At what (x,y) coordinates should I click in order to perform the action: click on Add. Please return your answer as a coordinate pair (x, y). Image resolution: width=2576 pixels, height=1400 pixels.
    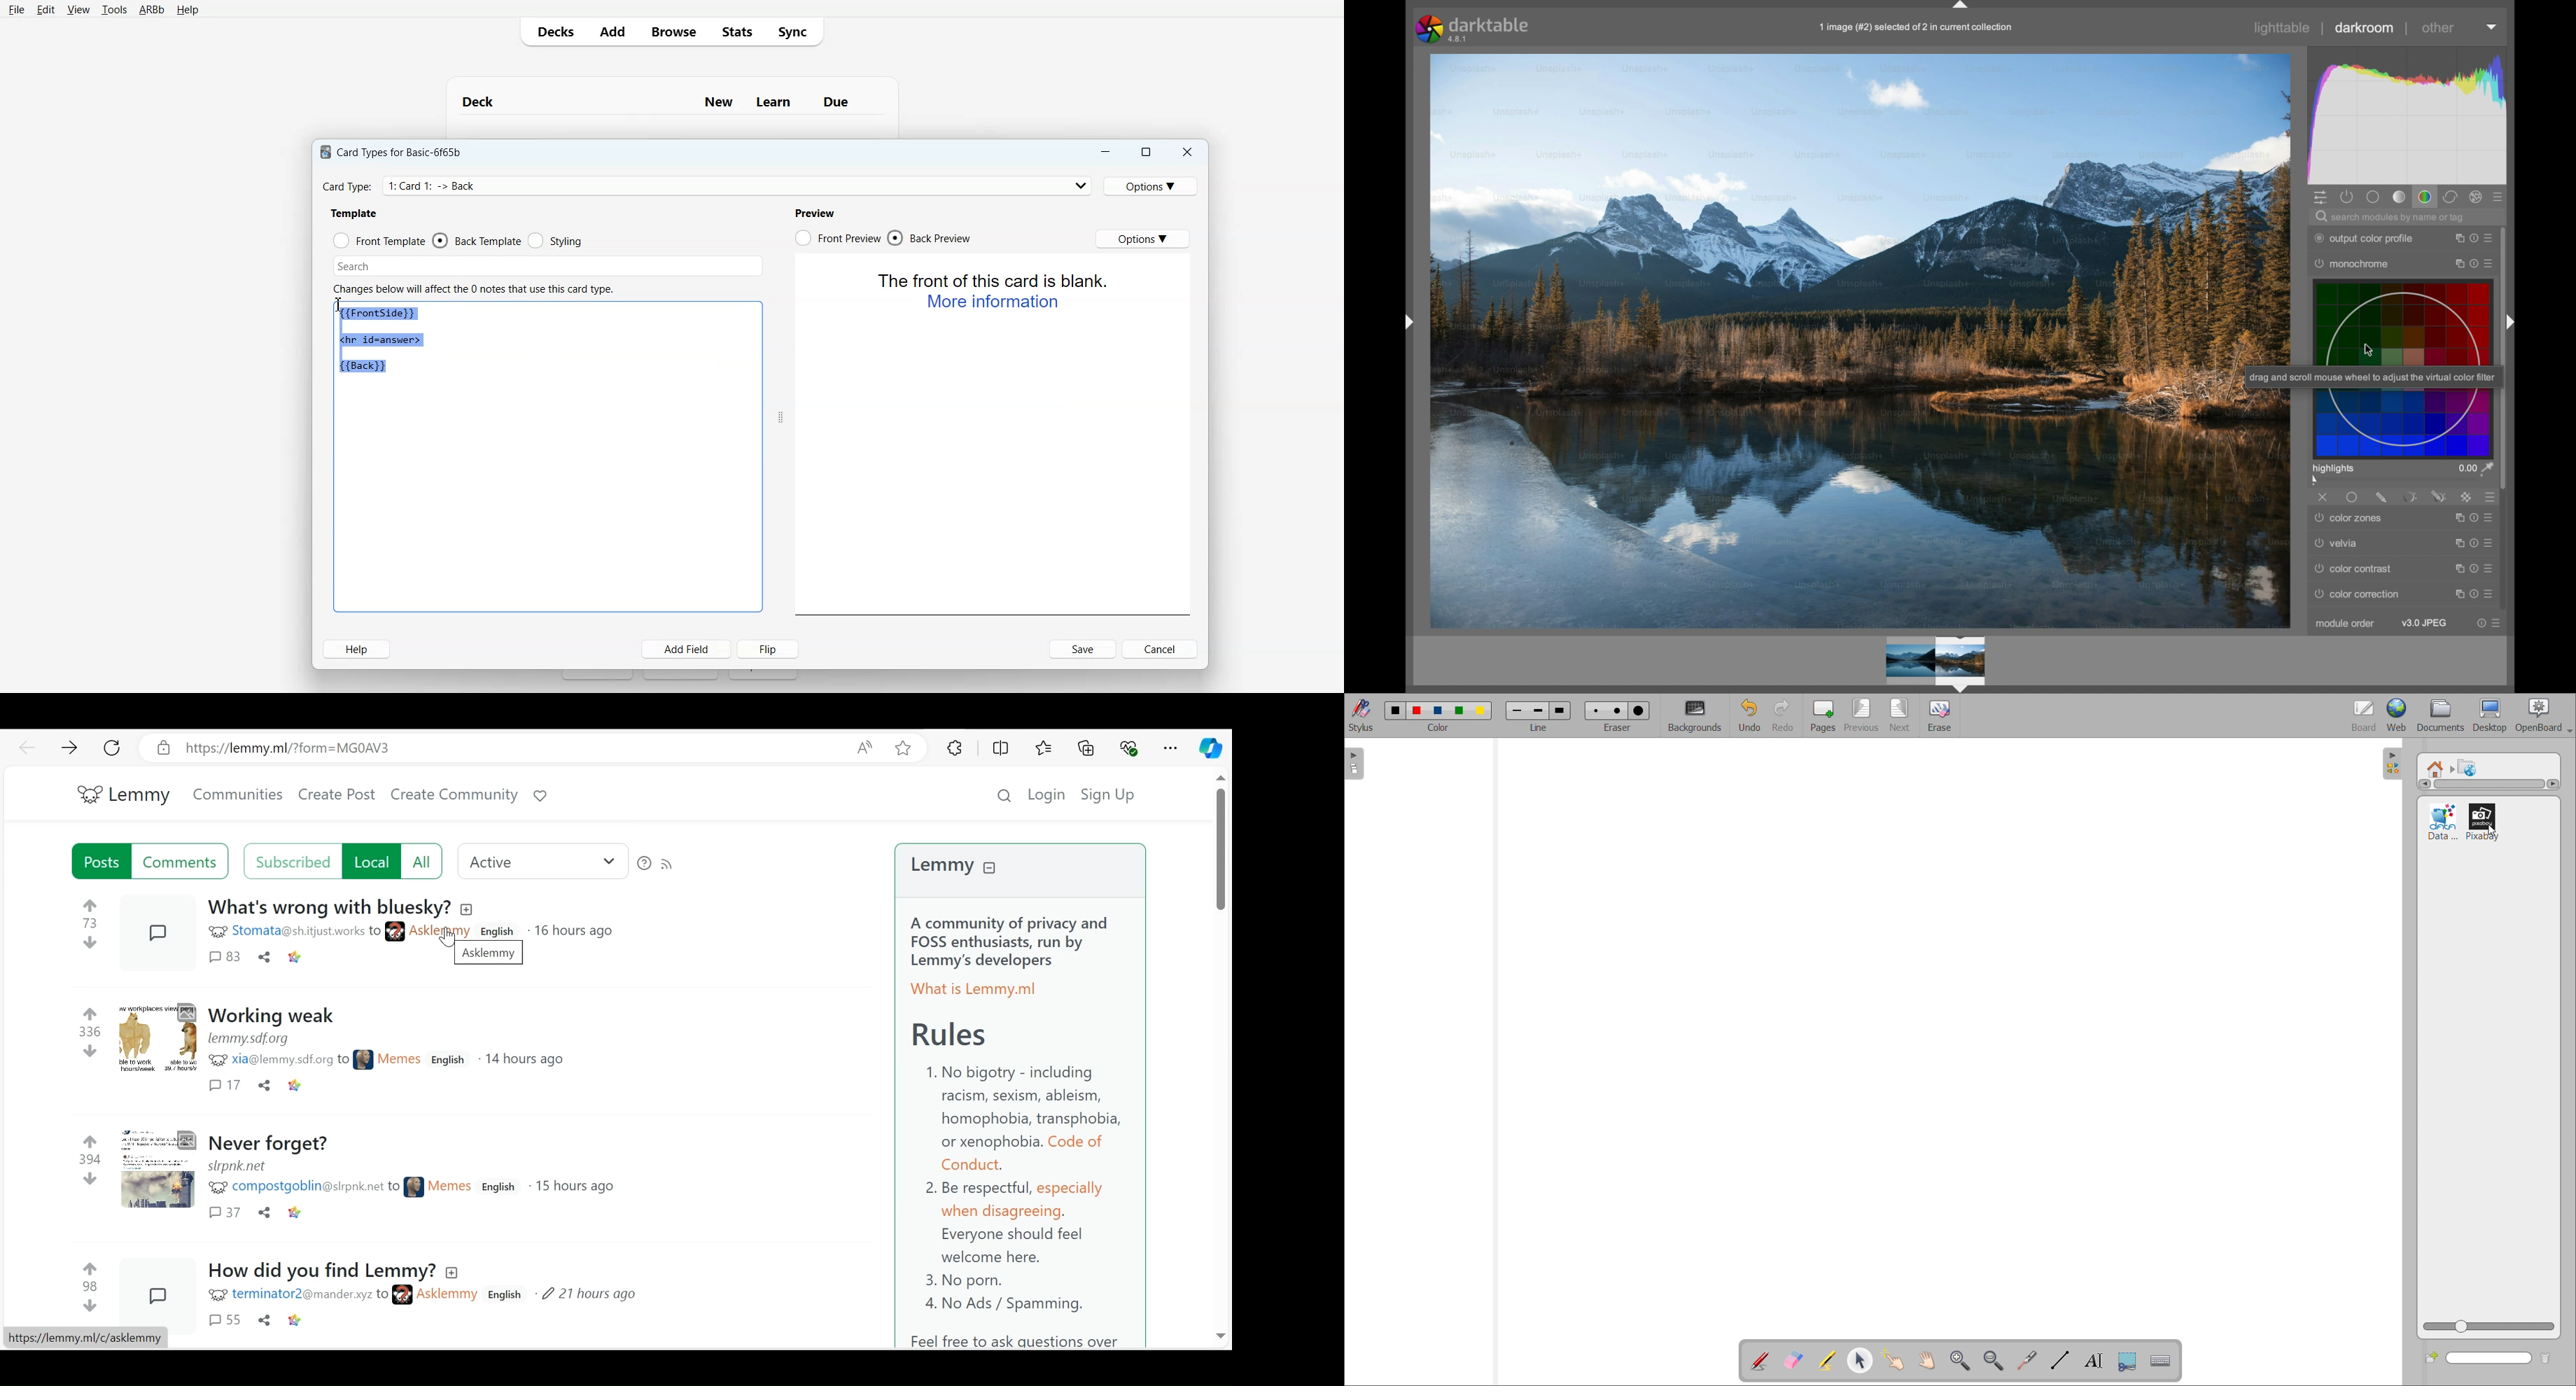
    Looking at the image, I should click on (612, 31).